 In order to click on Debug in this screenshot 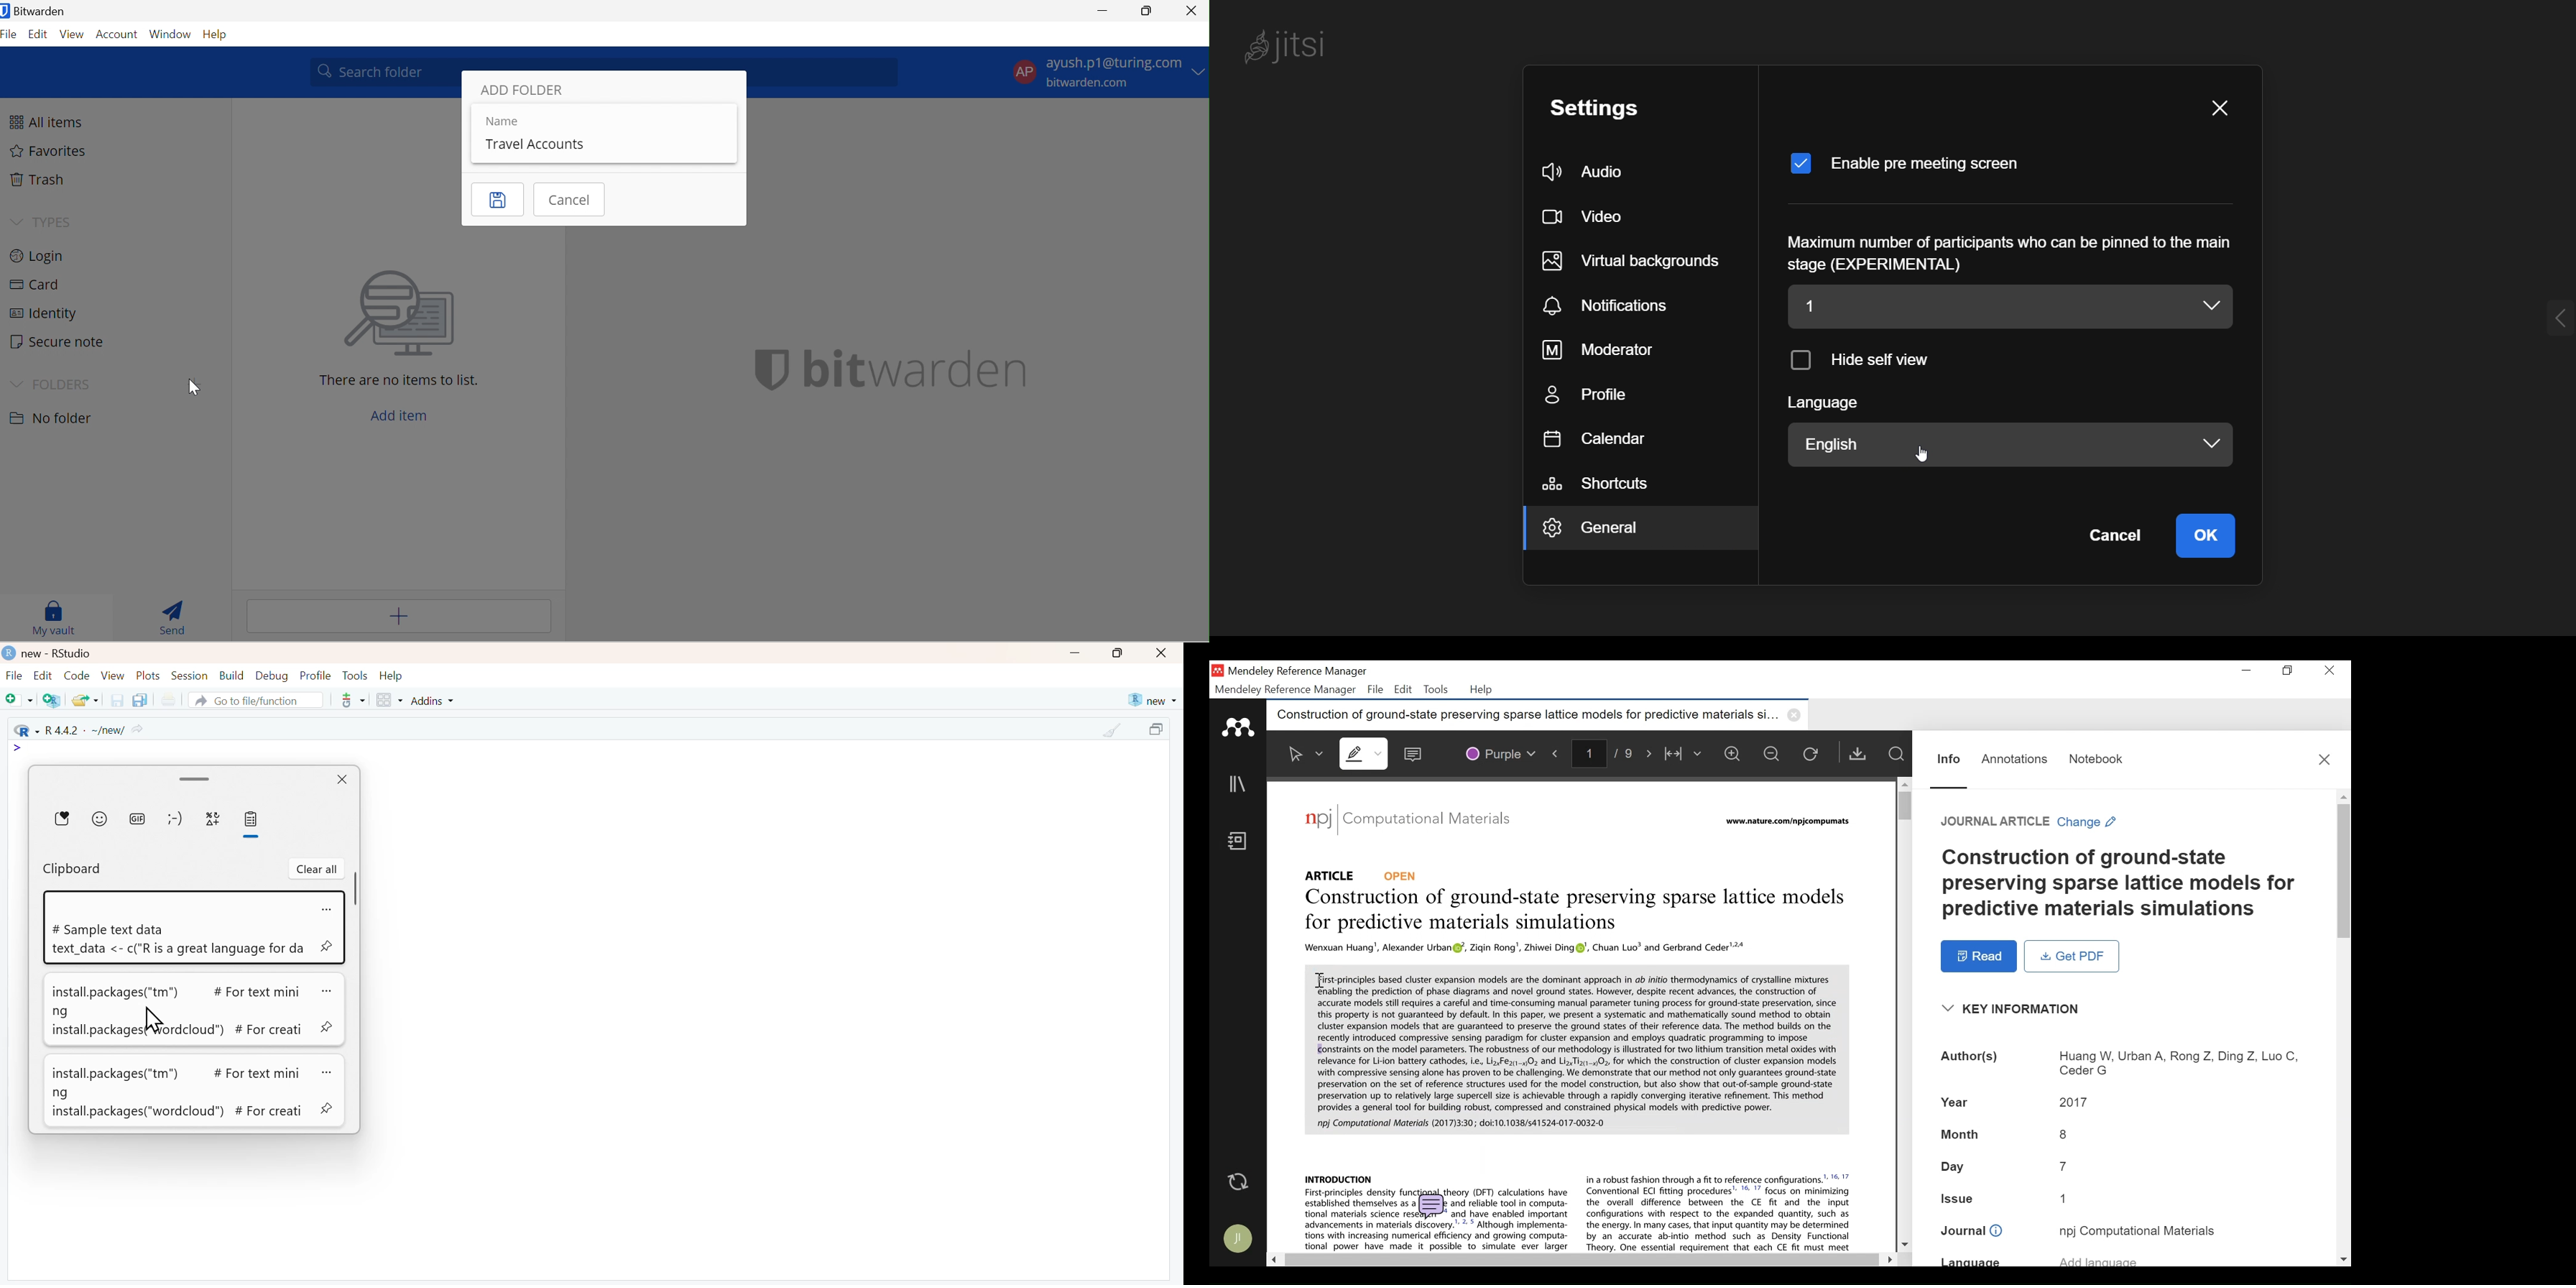, I will do `click(272, 677)`.